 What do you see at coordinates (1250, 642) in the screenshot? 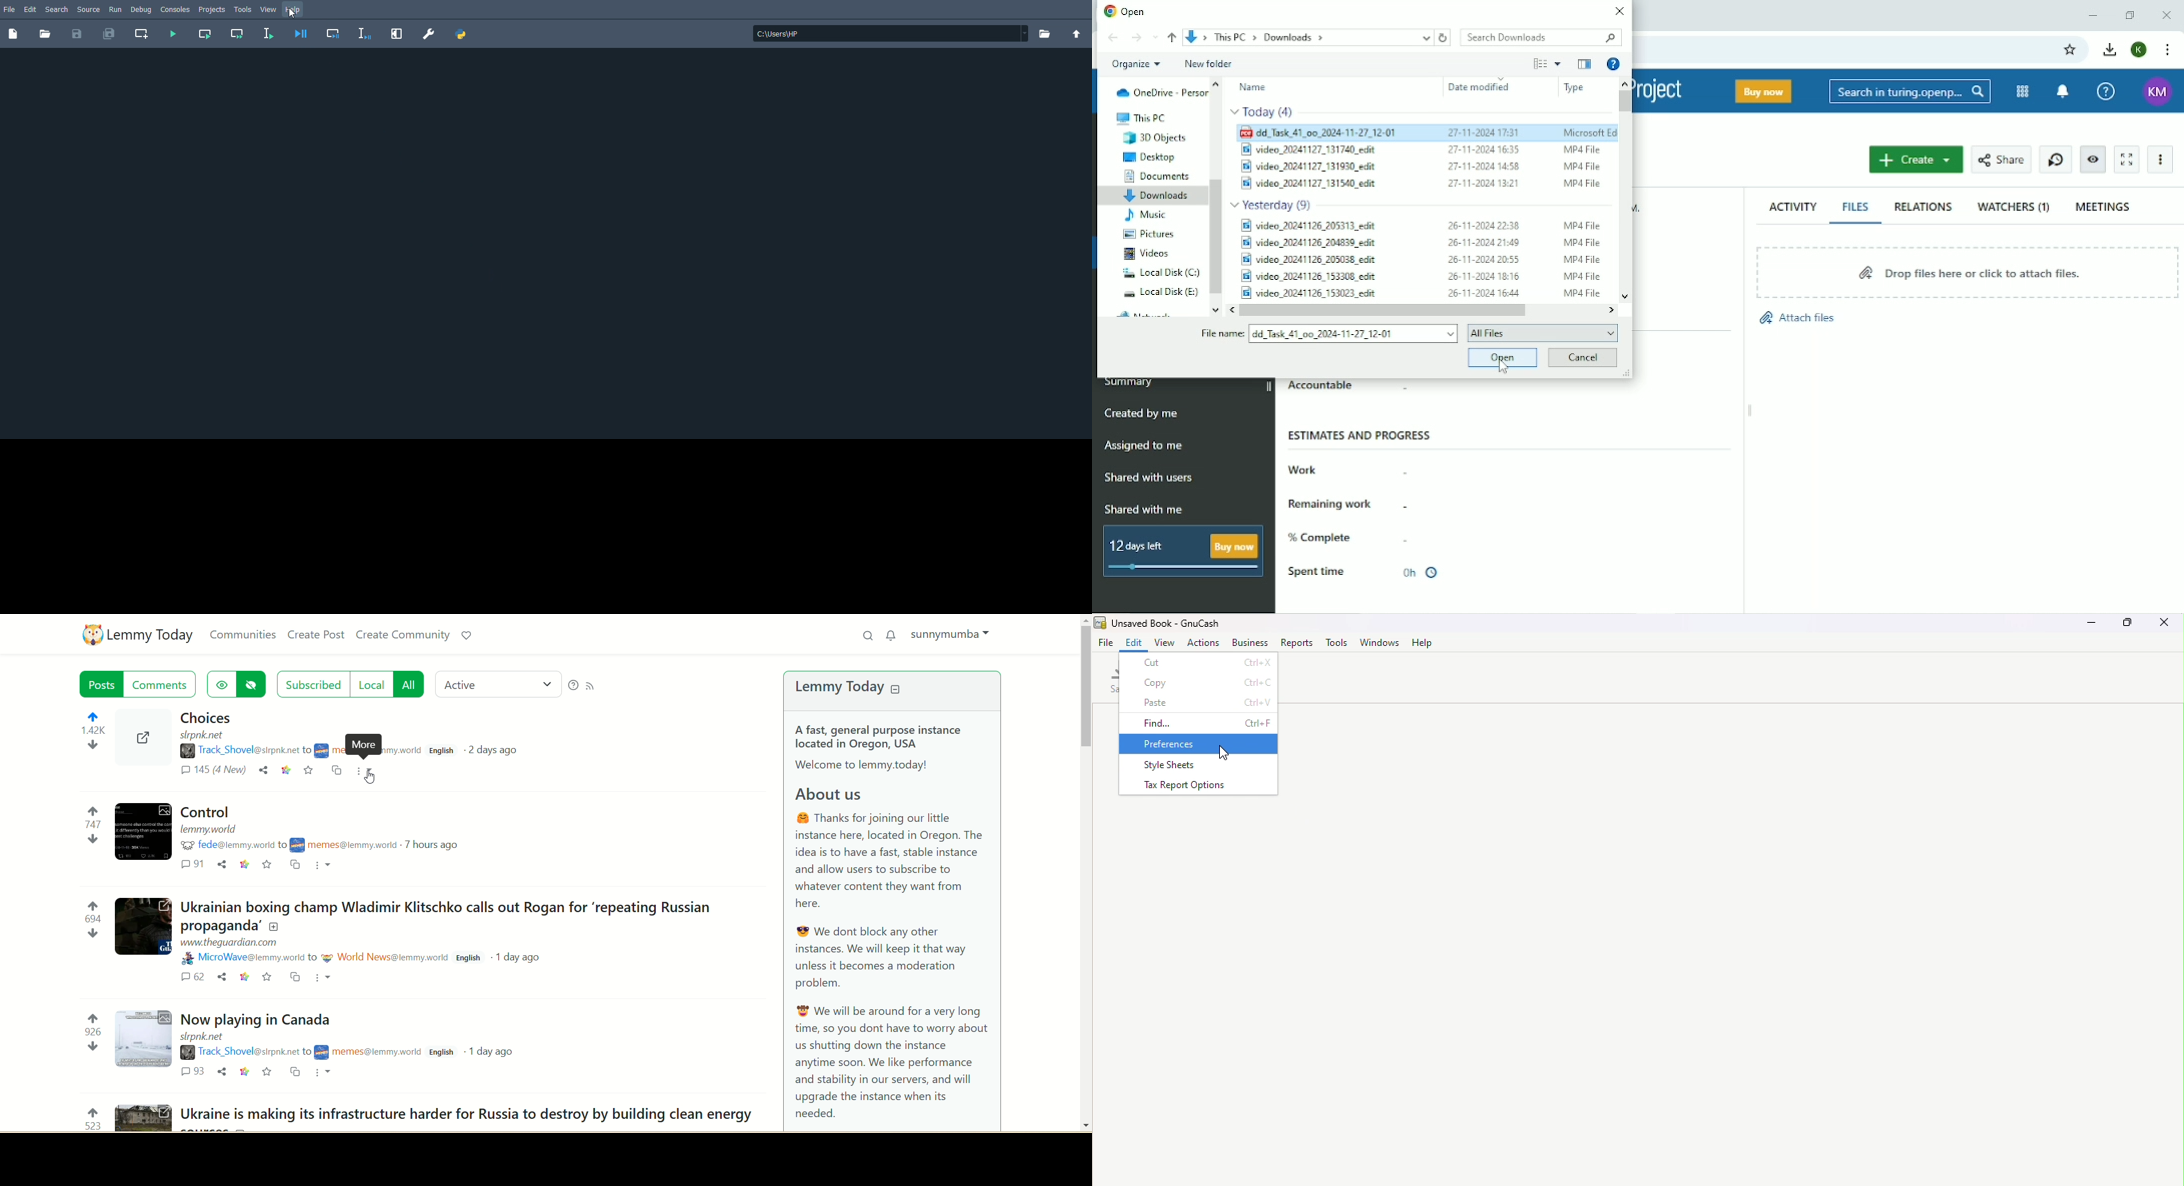
I see `Business` at bounding box center [1250, 642].